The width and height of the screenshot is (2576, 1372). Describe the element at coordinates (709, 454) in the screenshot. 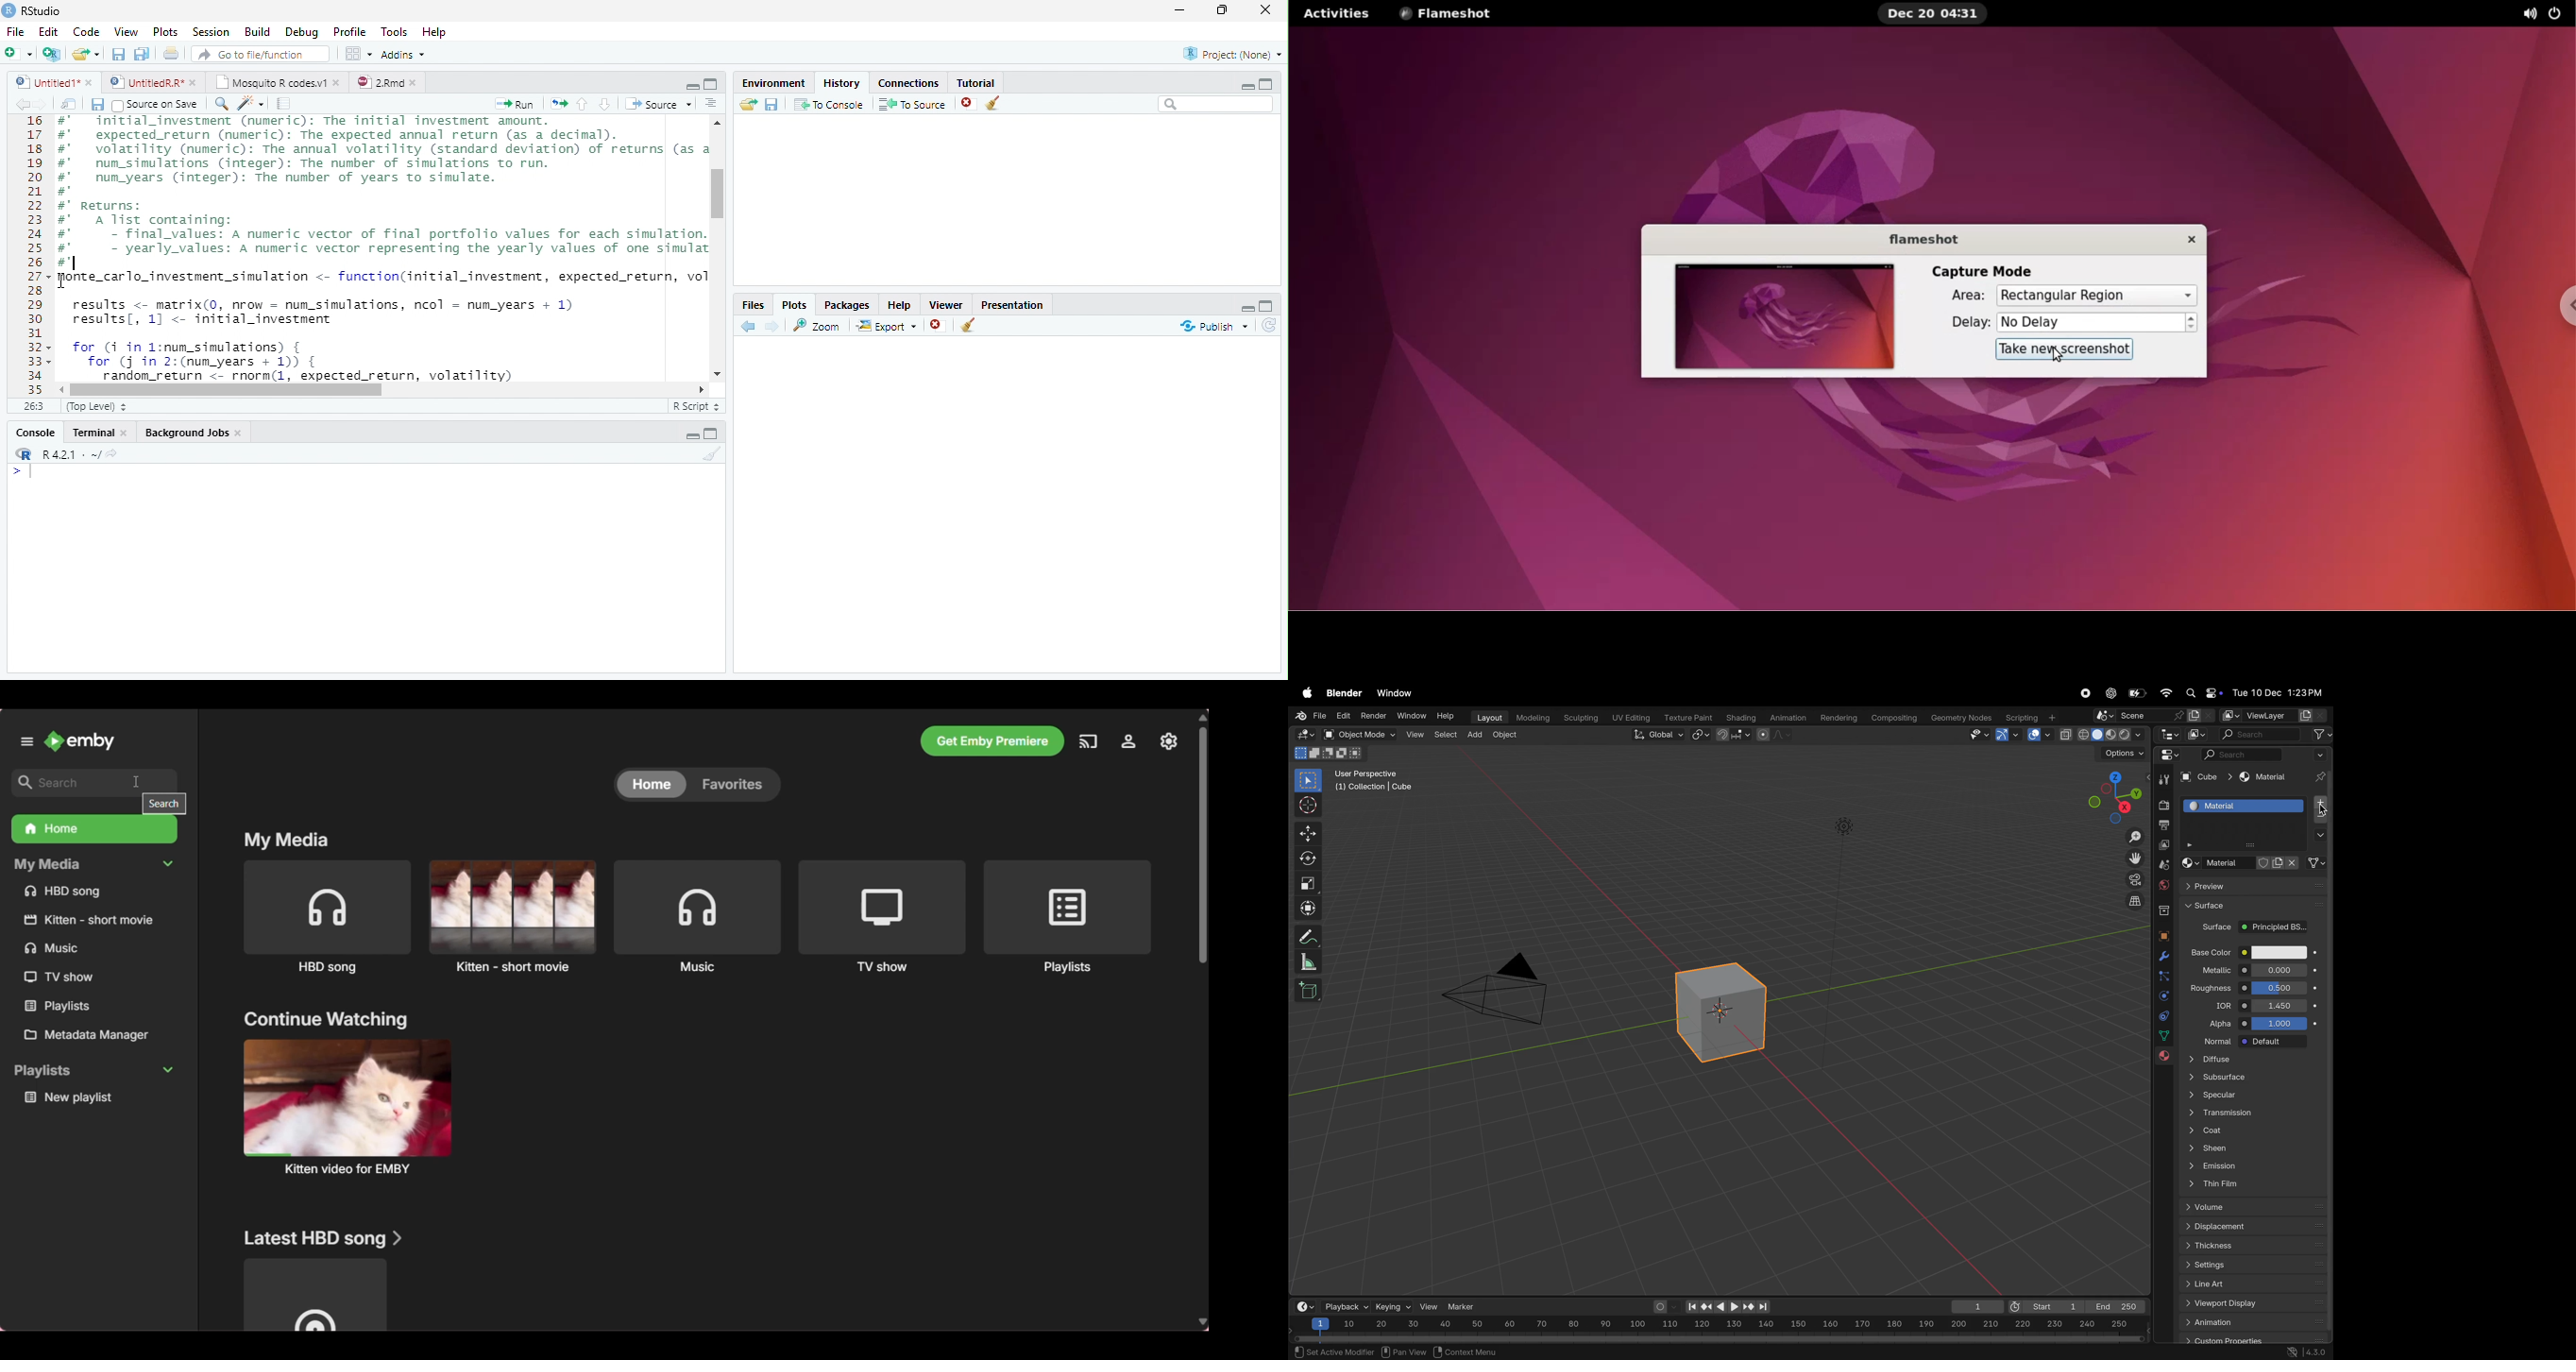

I see `Clear` at that location.